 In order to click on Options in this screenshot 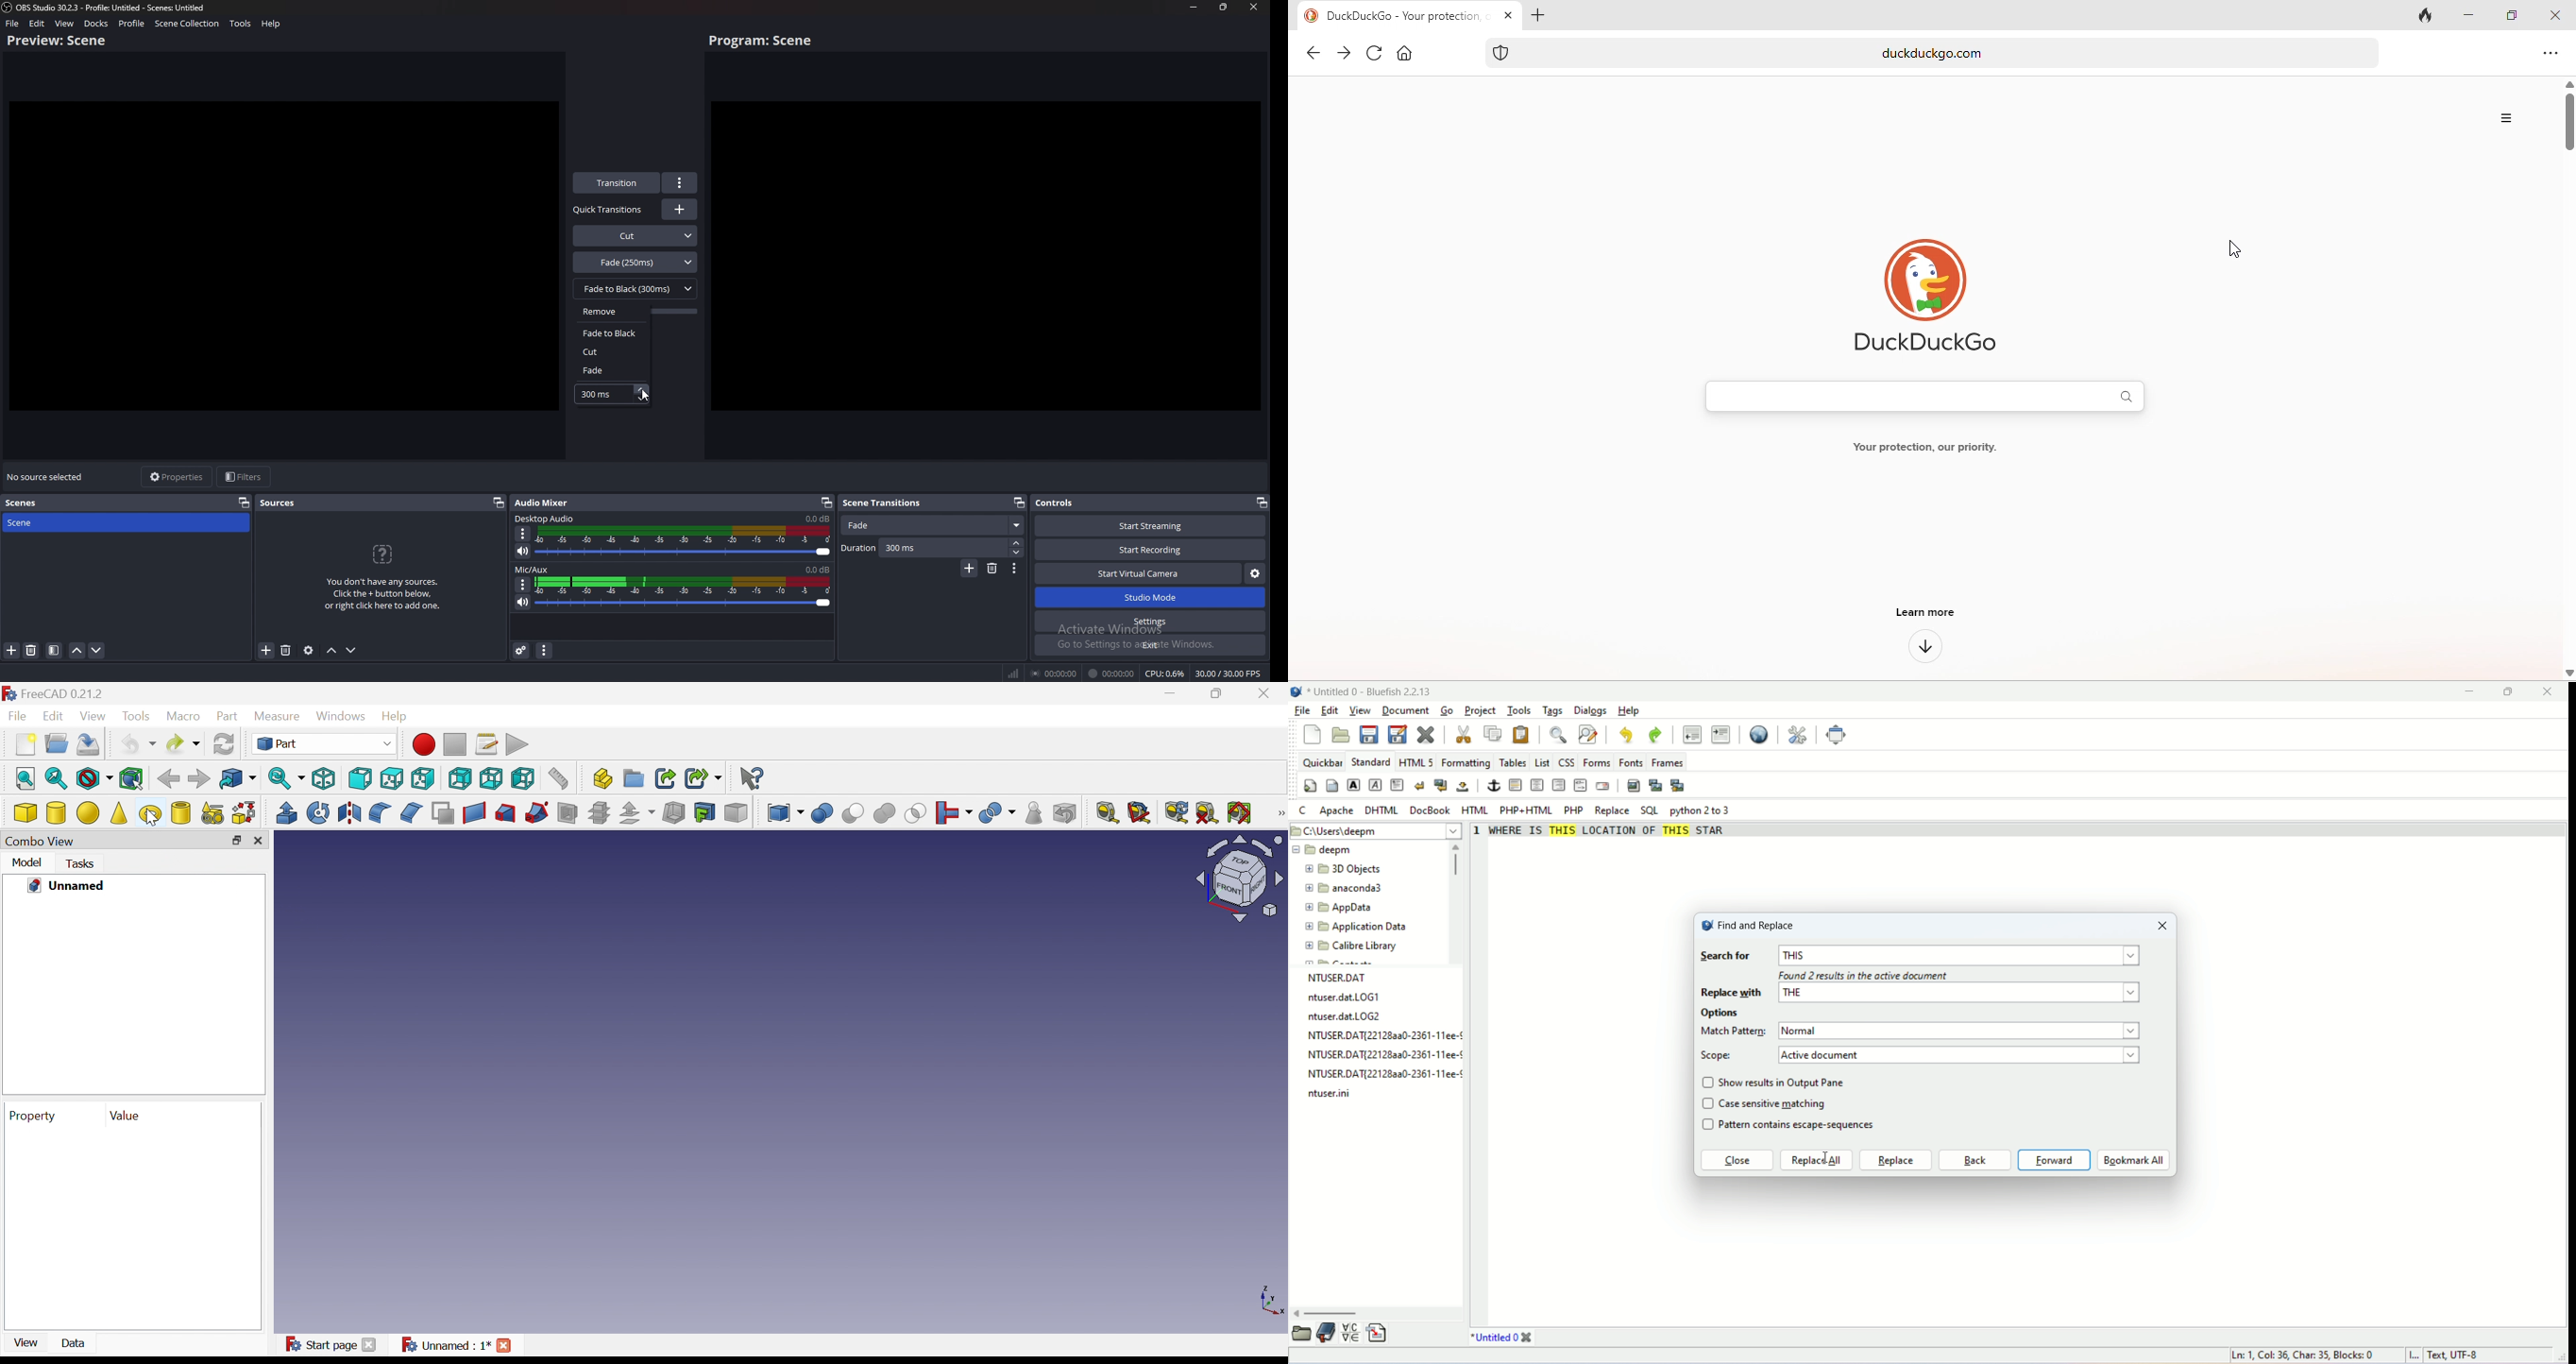, I will do `click(524, 534)`.